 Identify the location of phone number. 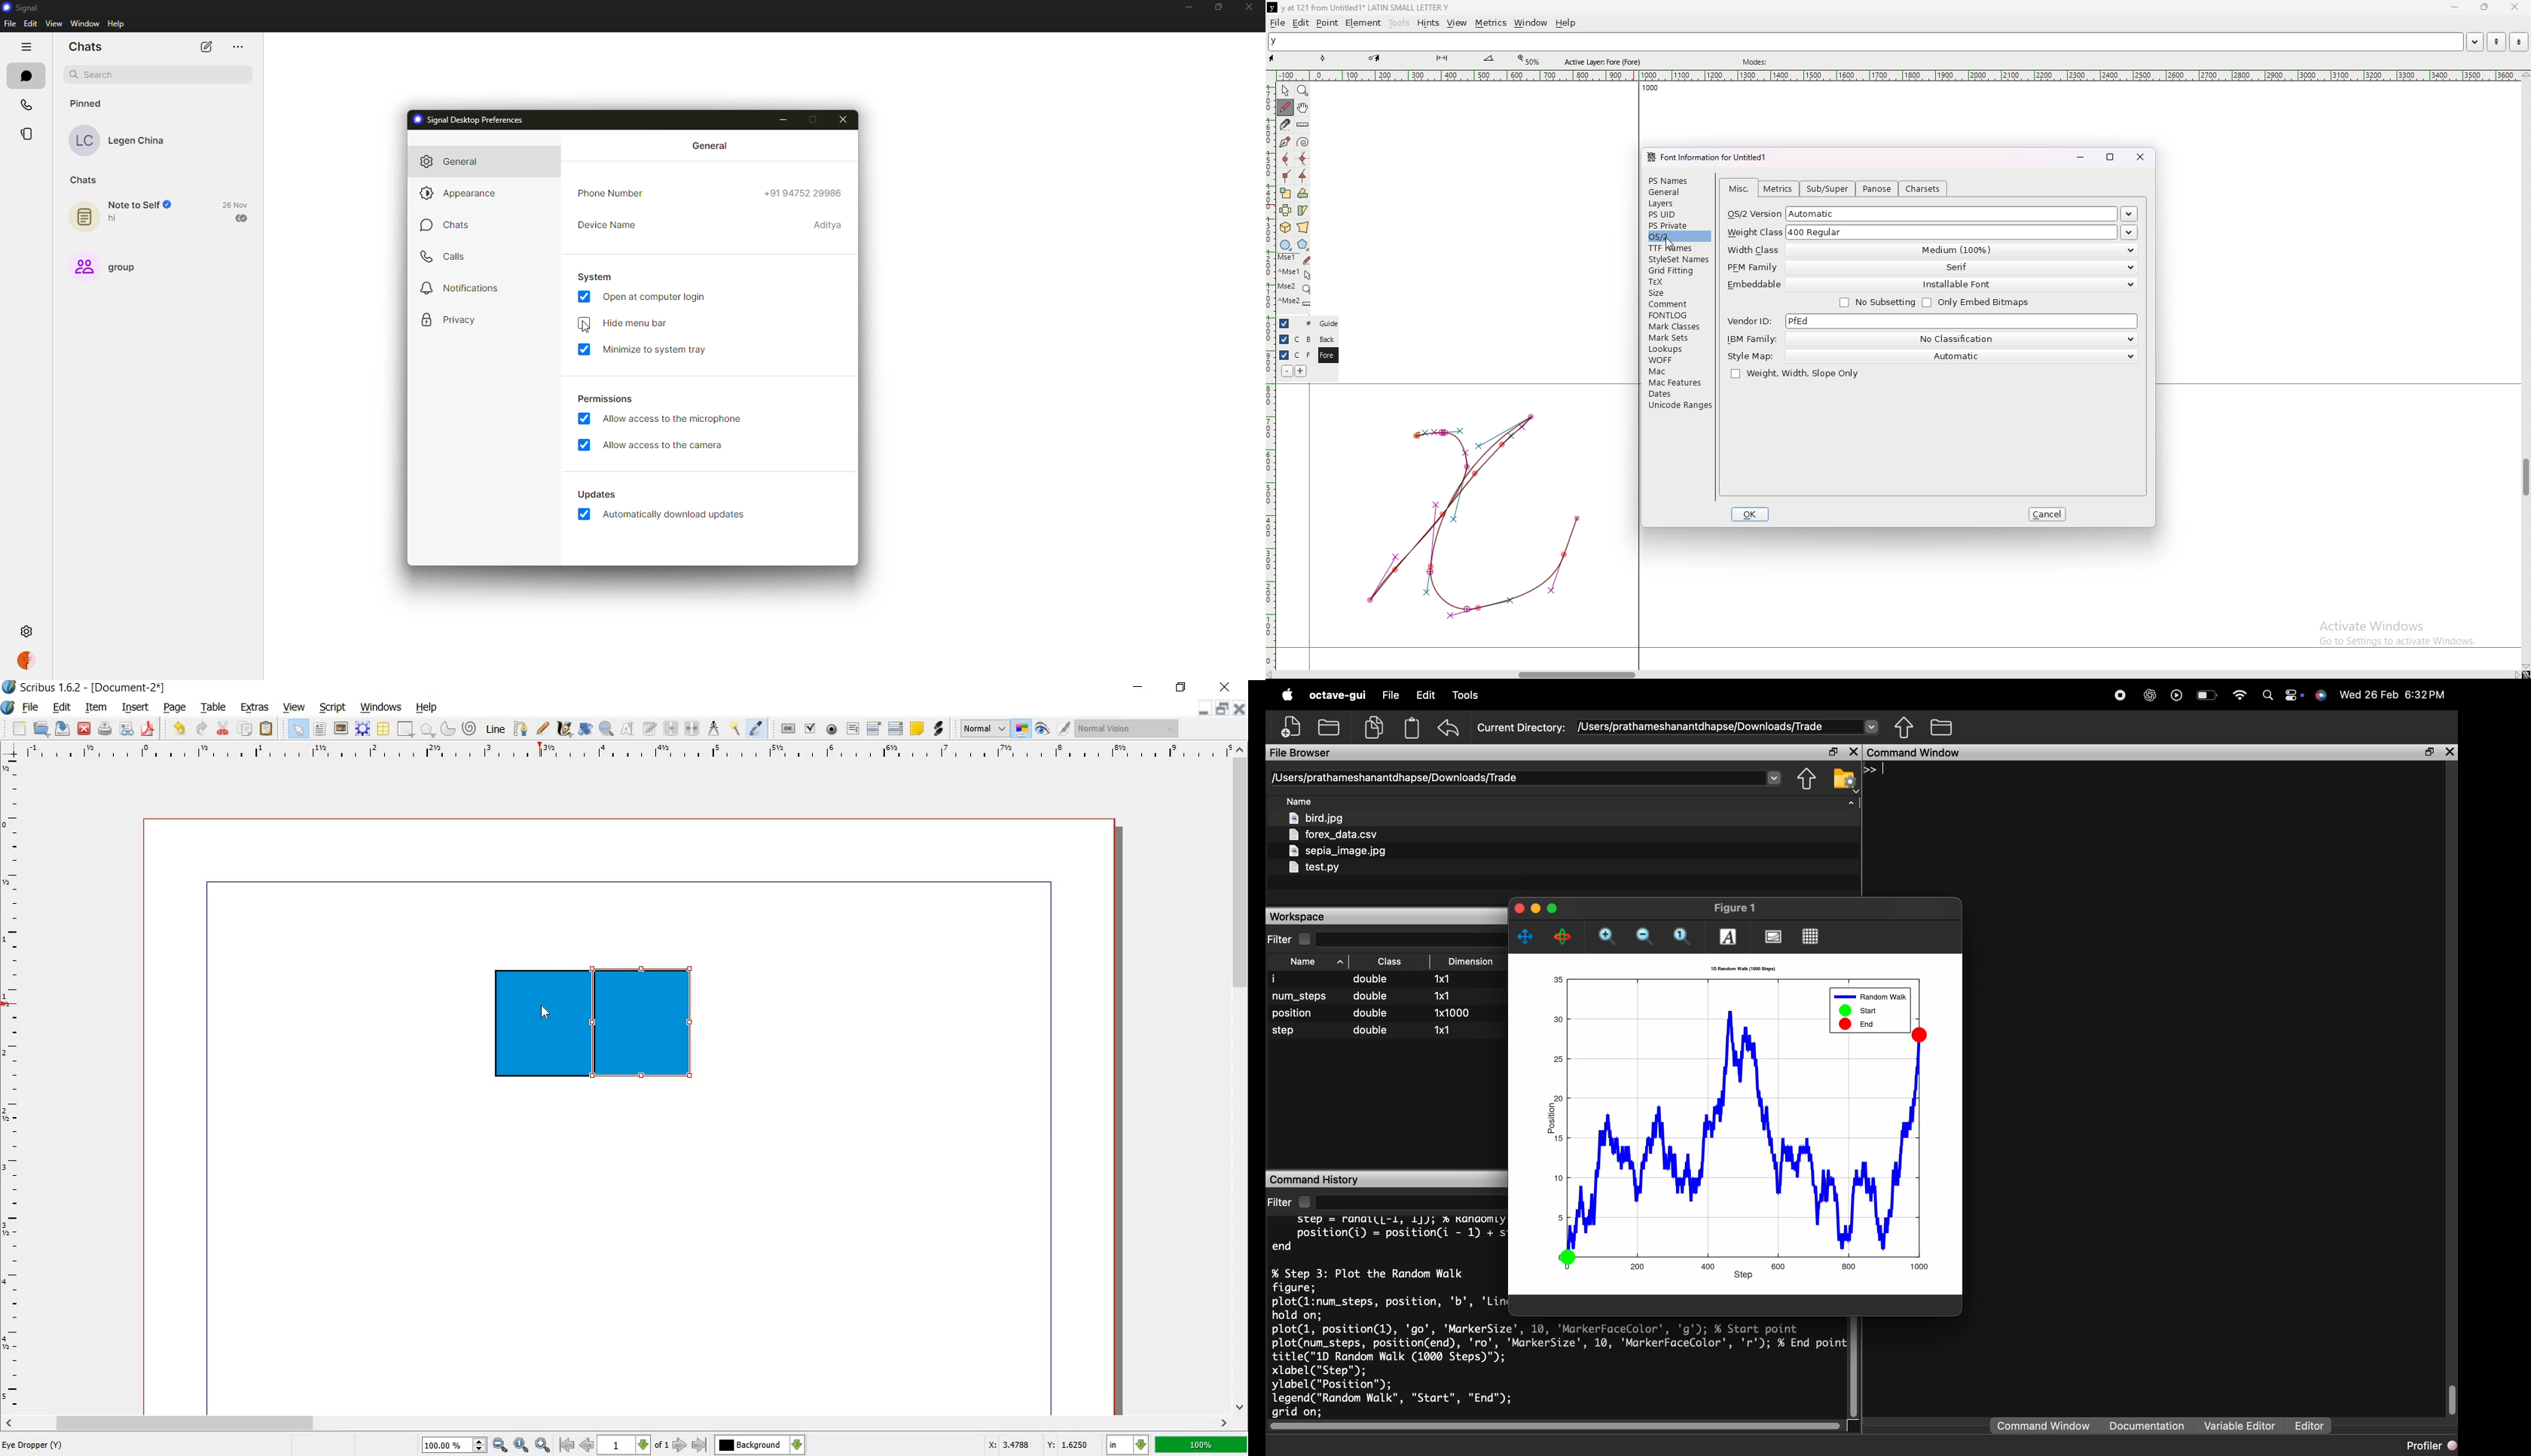
(801, 195).